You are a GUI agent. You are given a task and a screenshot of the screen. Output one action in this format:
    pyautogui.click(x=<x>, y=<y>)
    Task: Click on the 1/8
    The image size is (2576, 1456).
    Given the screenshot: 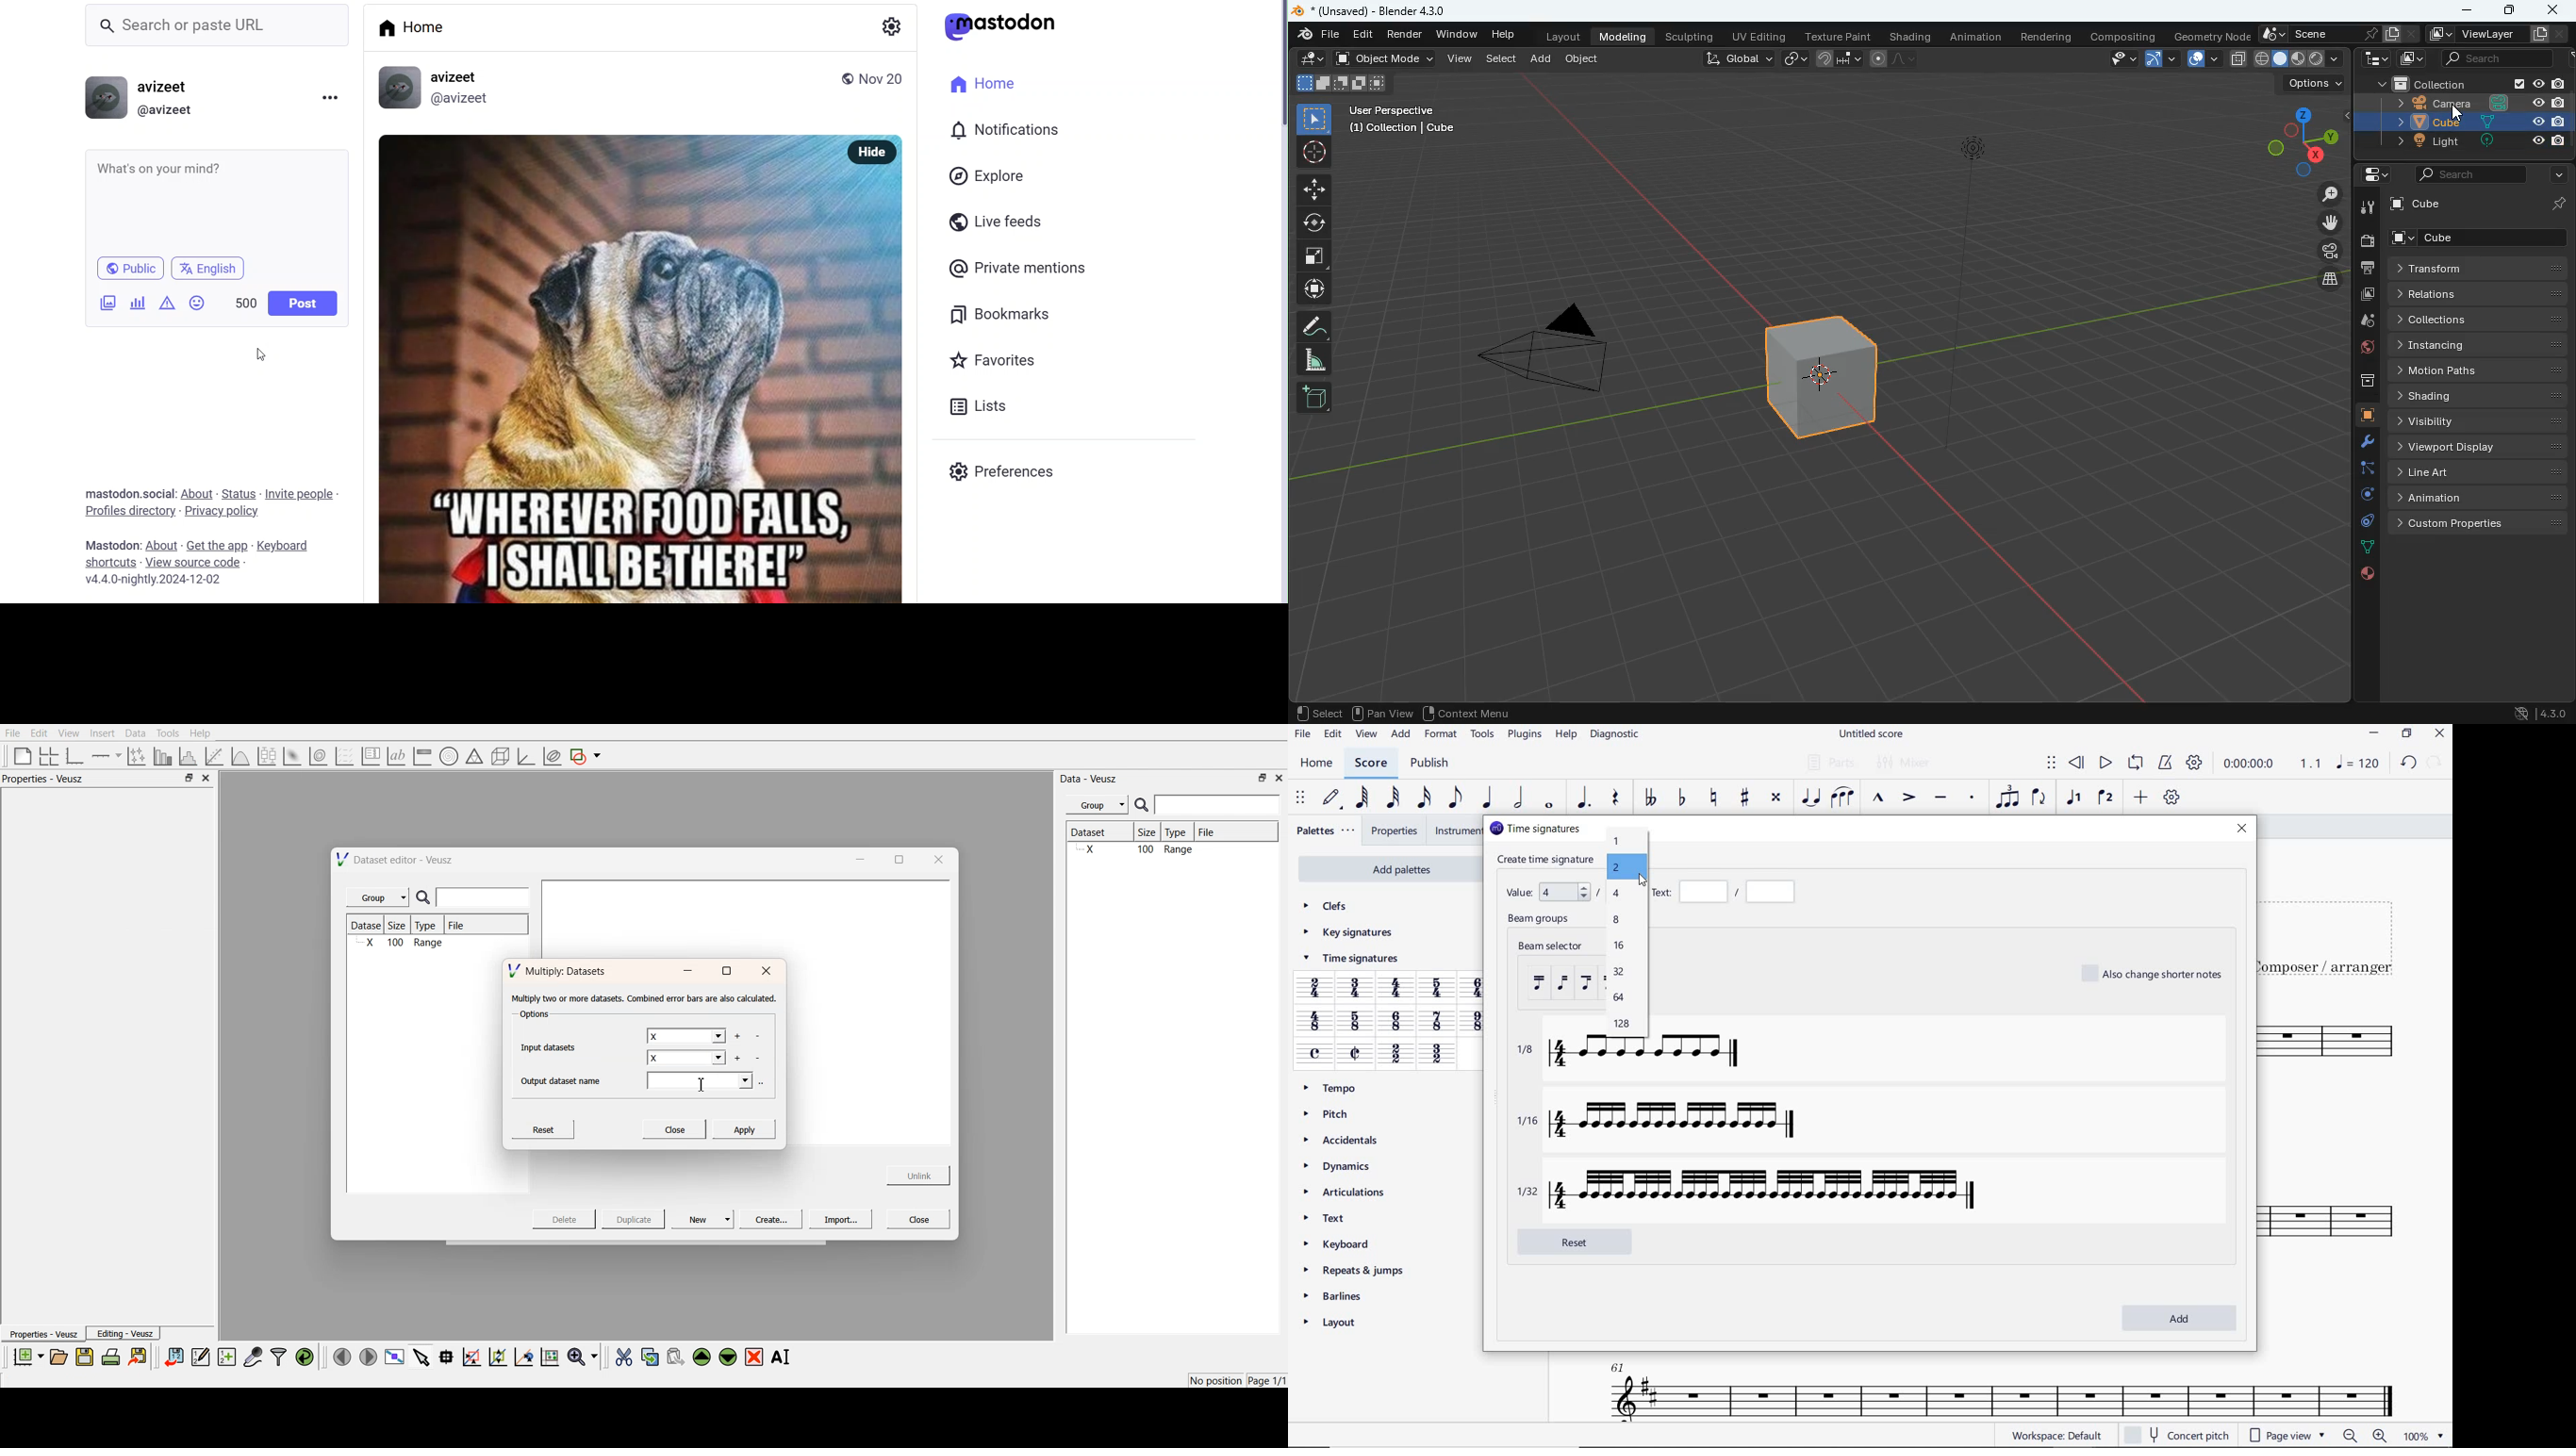 What is the action you would take?
    pyautogui.click(x=1646, y=1060)
    